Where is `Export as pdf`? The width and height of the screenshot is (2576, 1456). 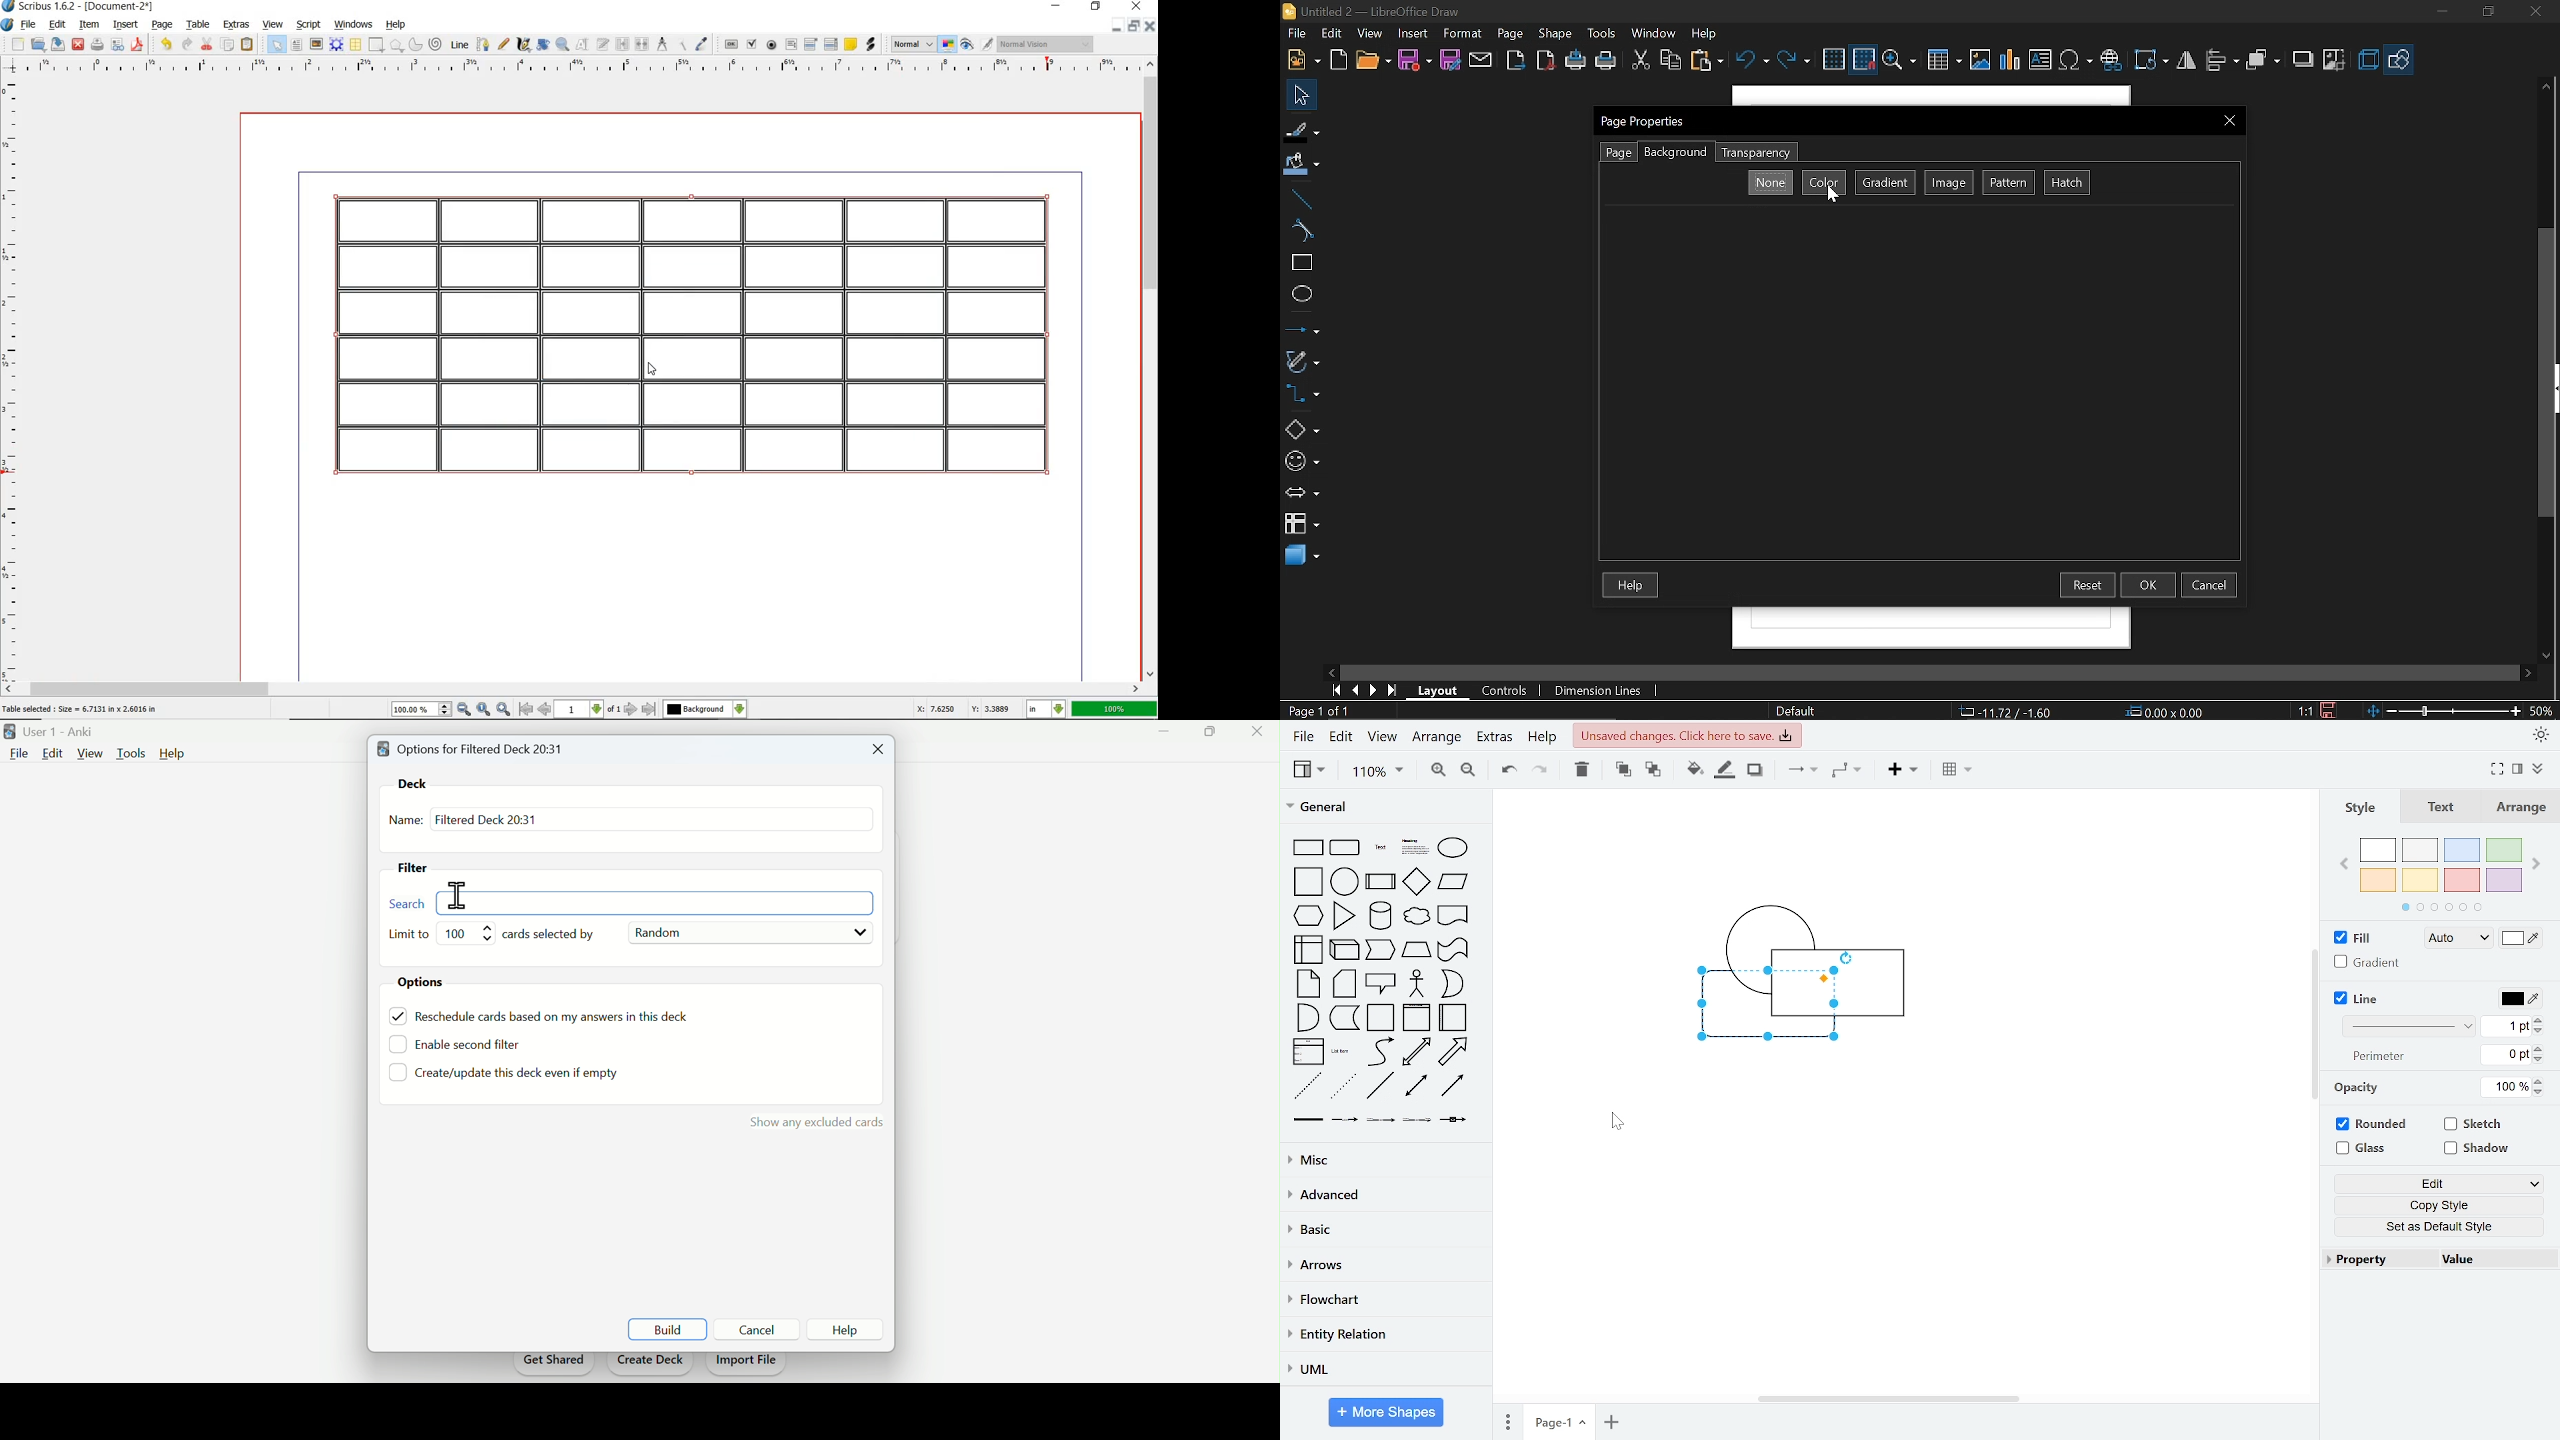 Export as pdf is located at coordinates (1545, 60).